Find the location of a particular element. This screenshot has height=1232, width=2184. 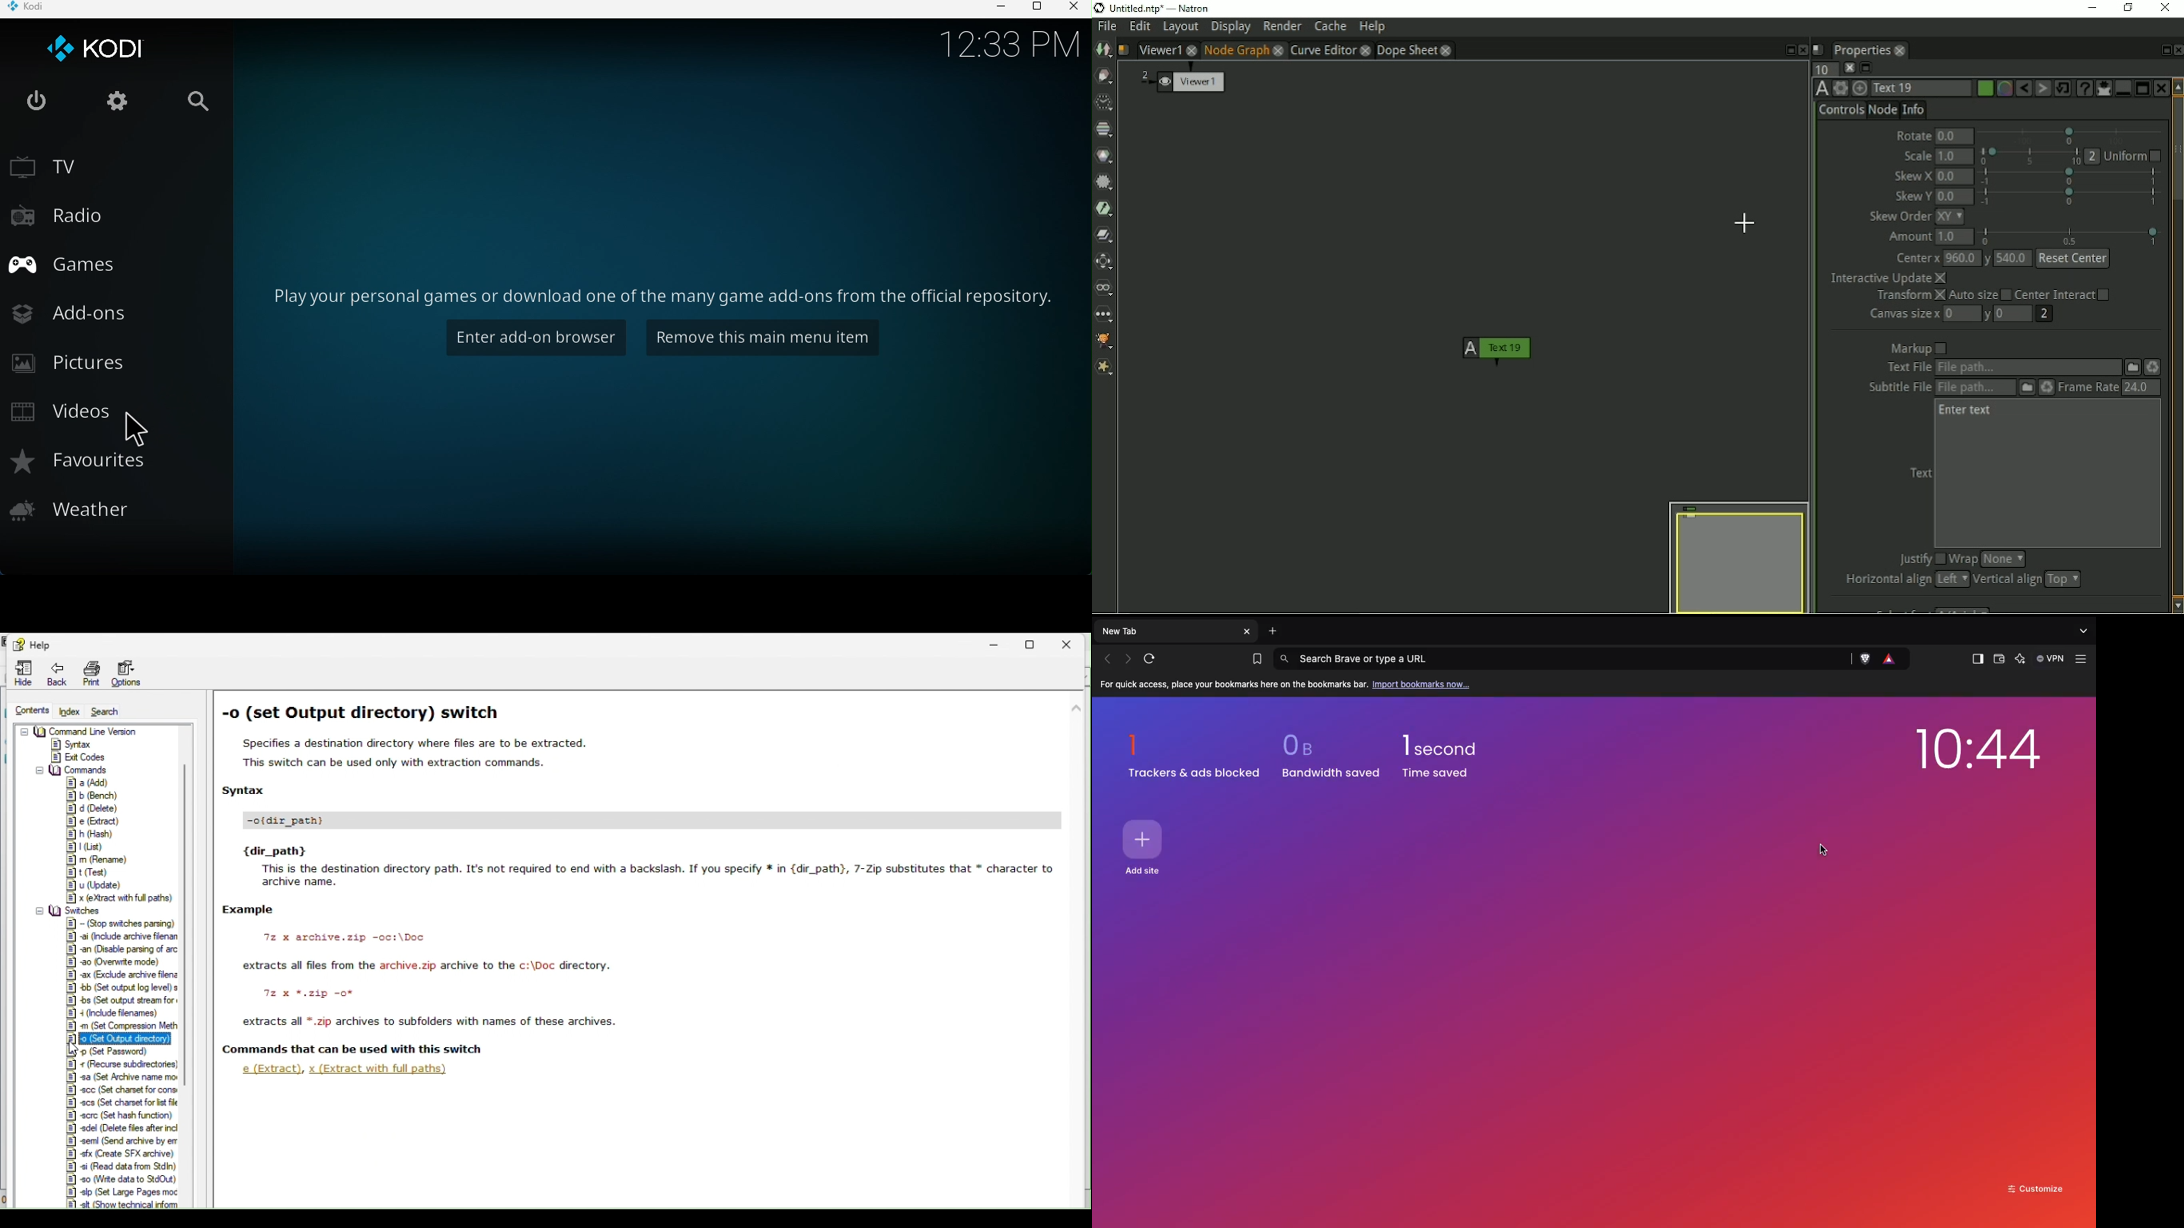

Search is located at coordinates (113, 710).